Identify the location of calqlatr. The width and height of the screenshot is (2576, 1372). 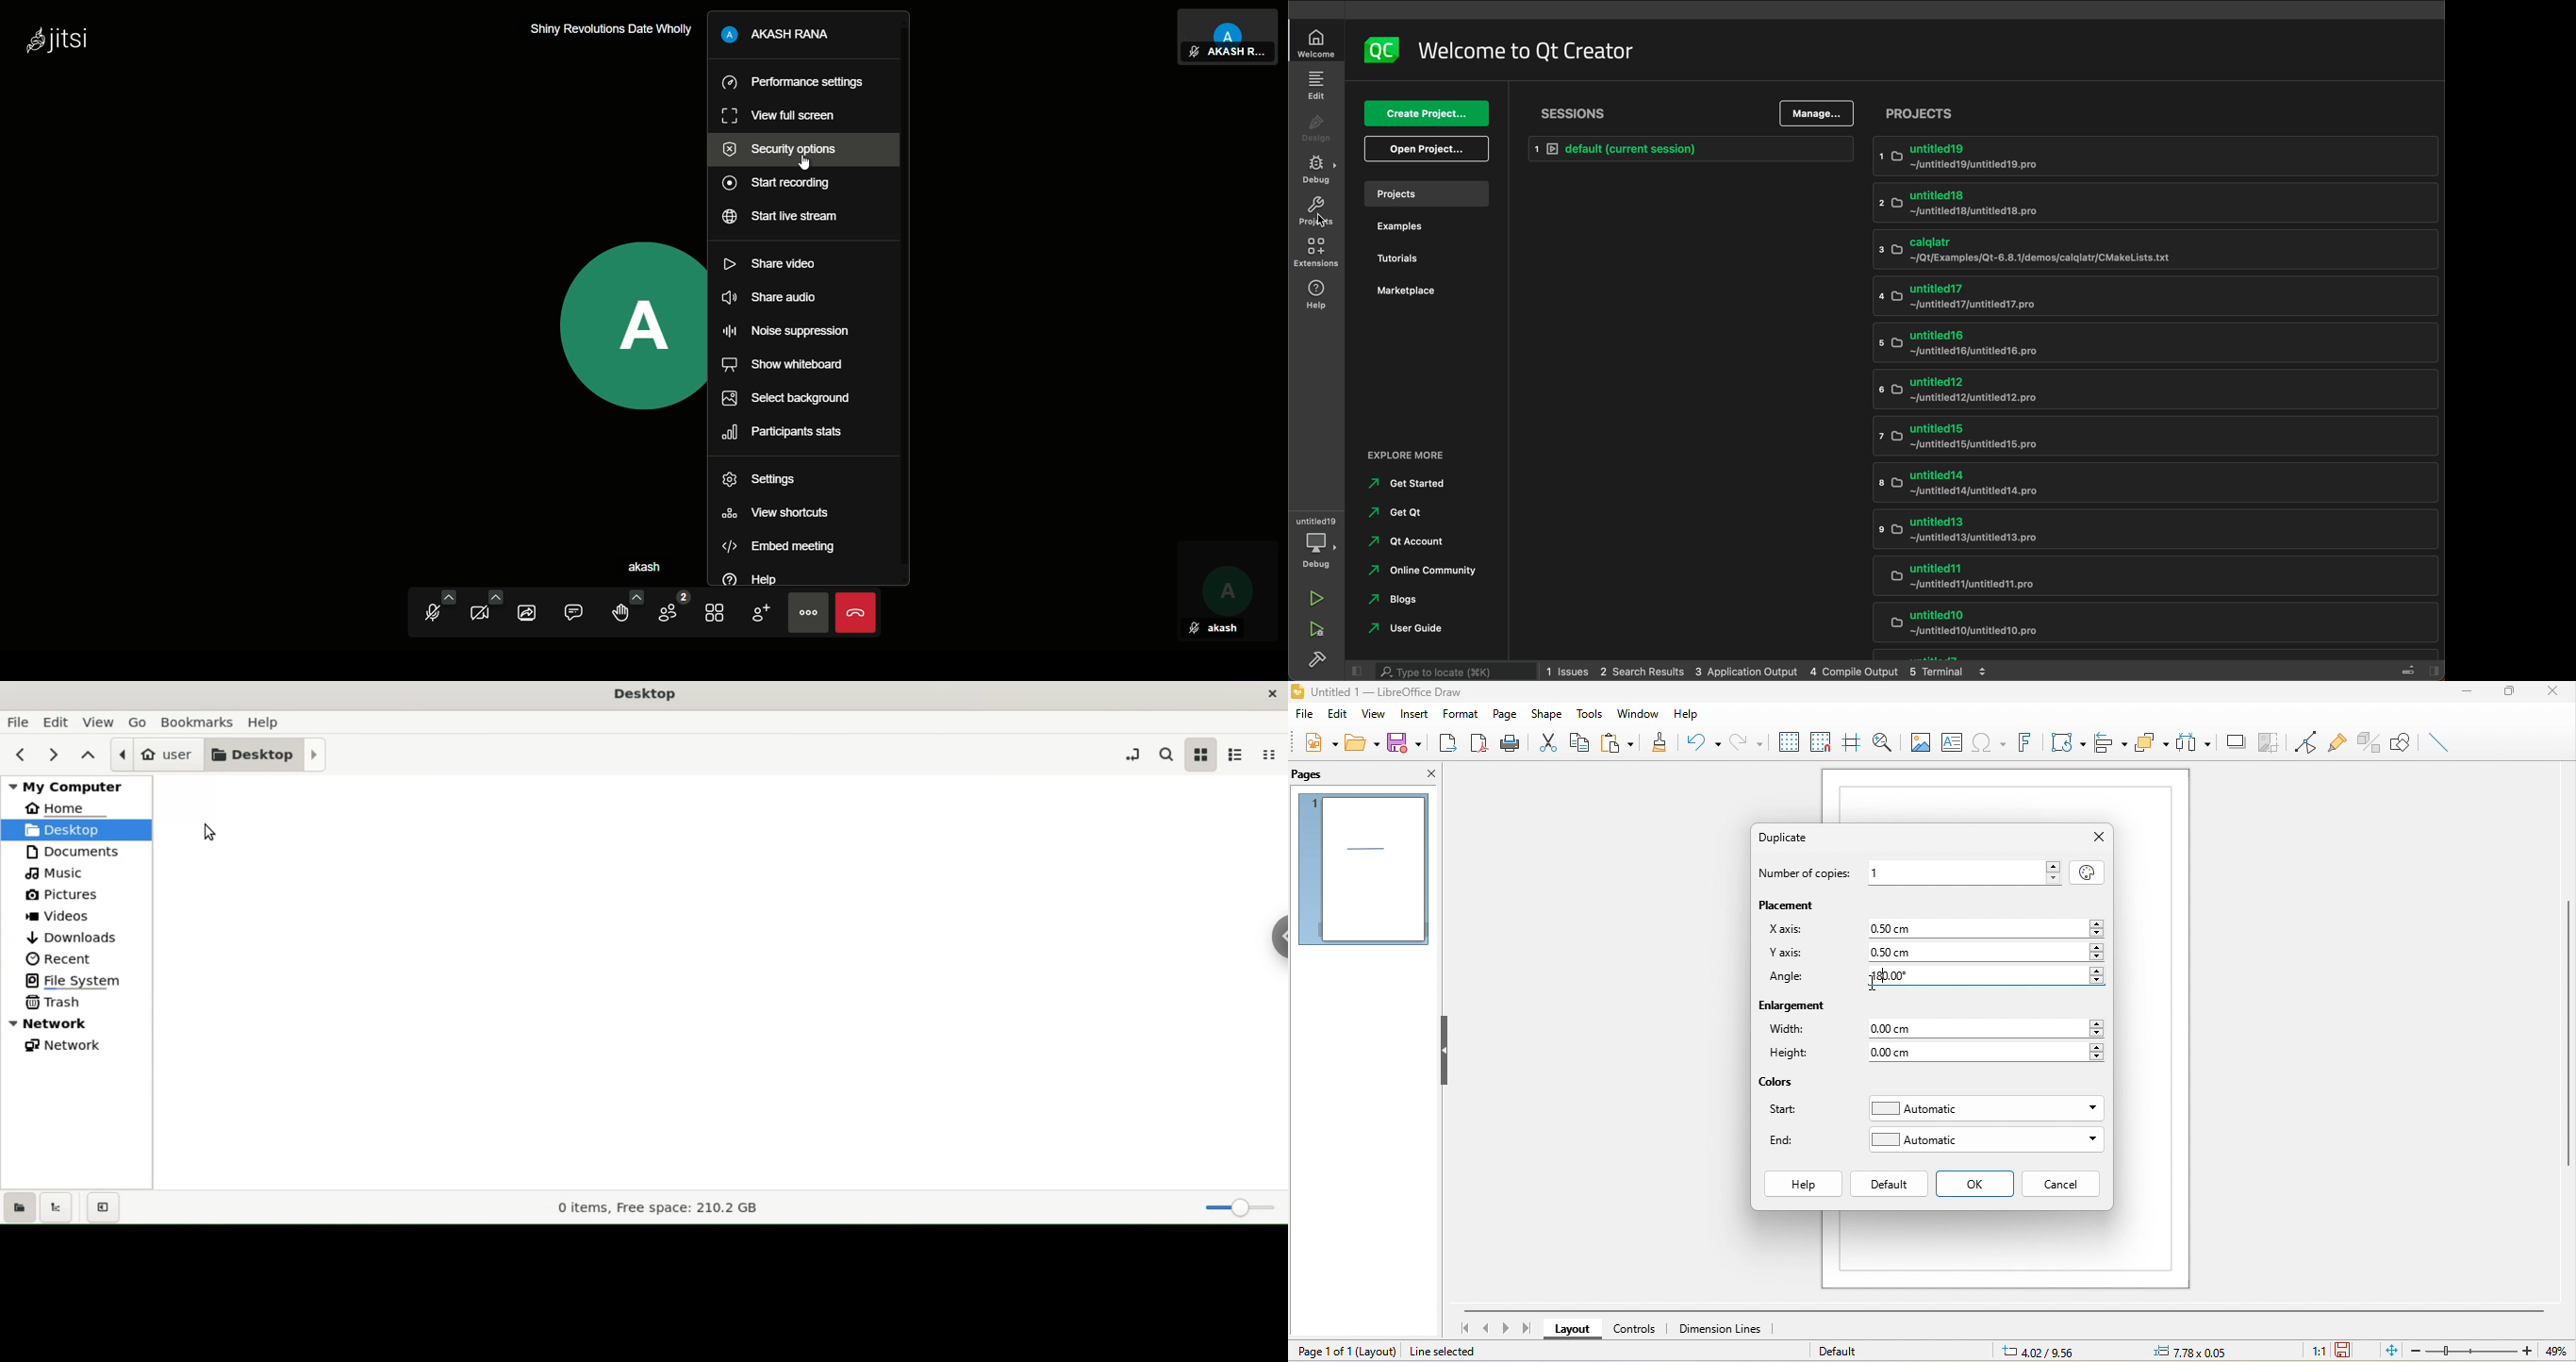
(2150, 248).